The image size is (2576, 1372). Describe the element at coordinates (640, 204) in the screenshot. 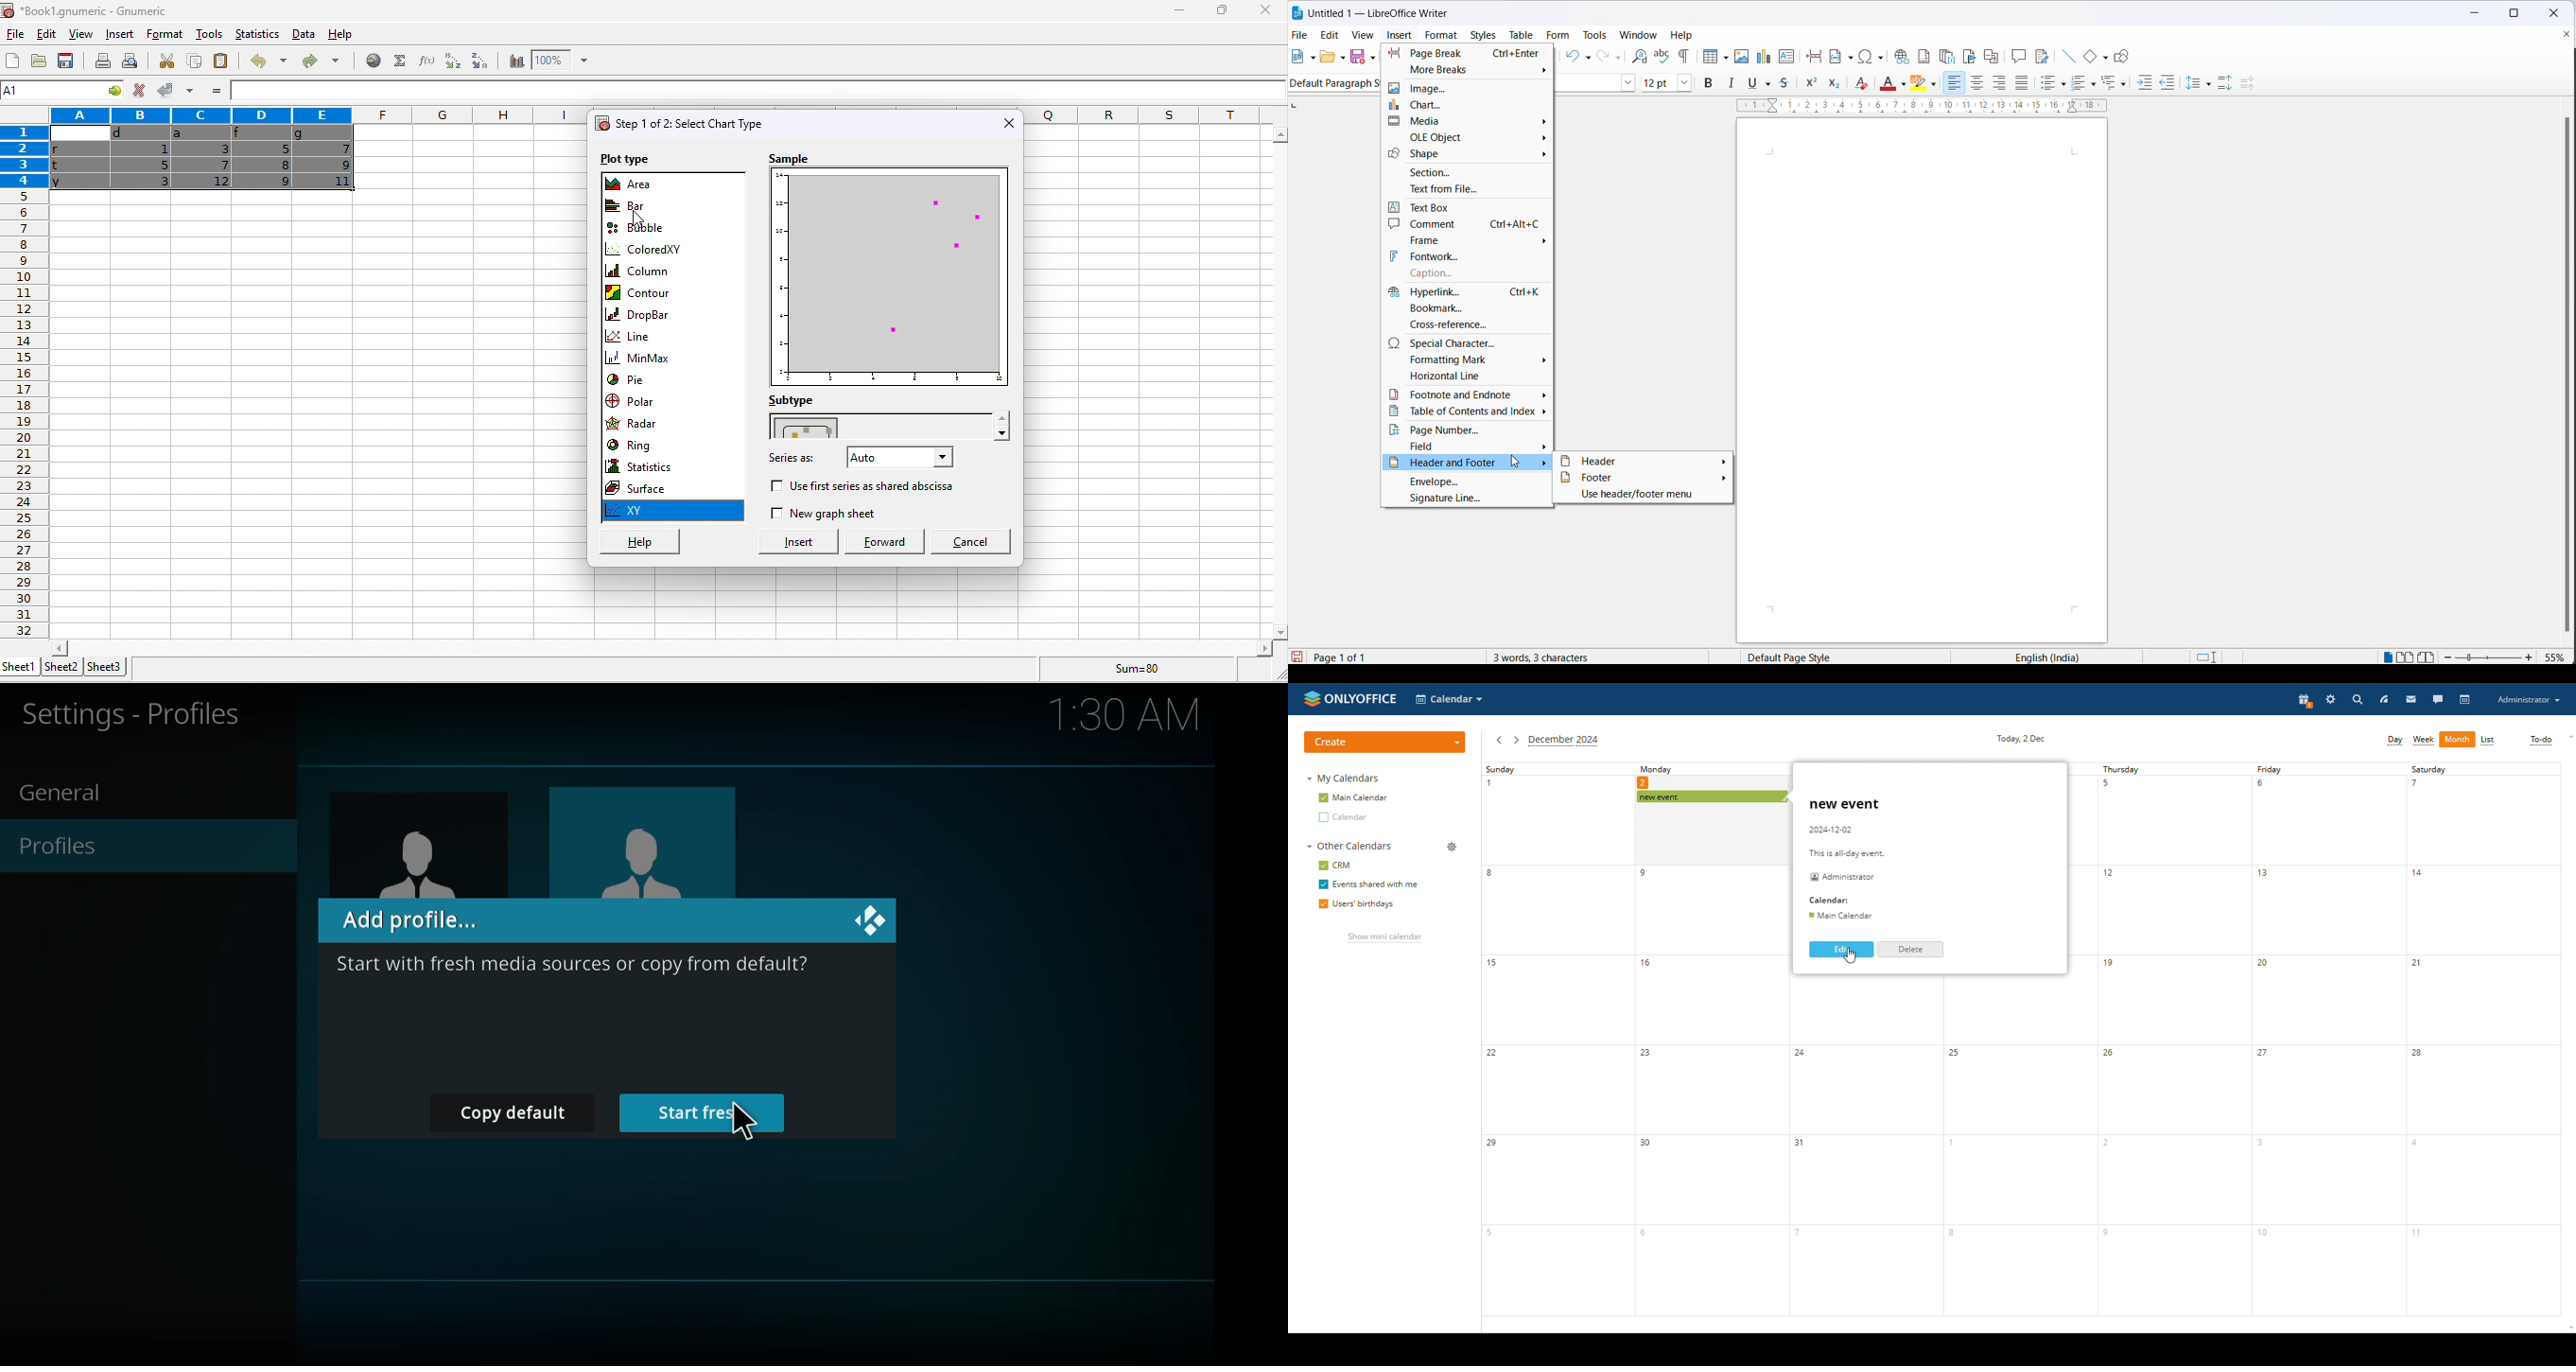

I see `bar` at that location.